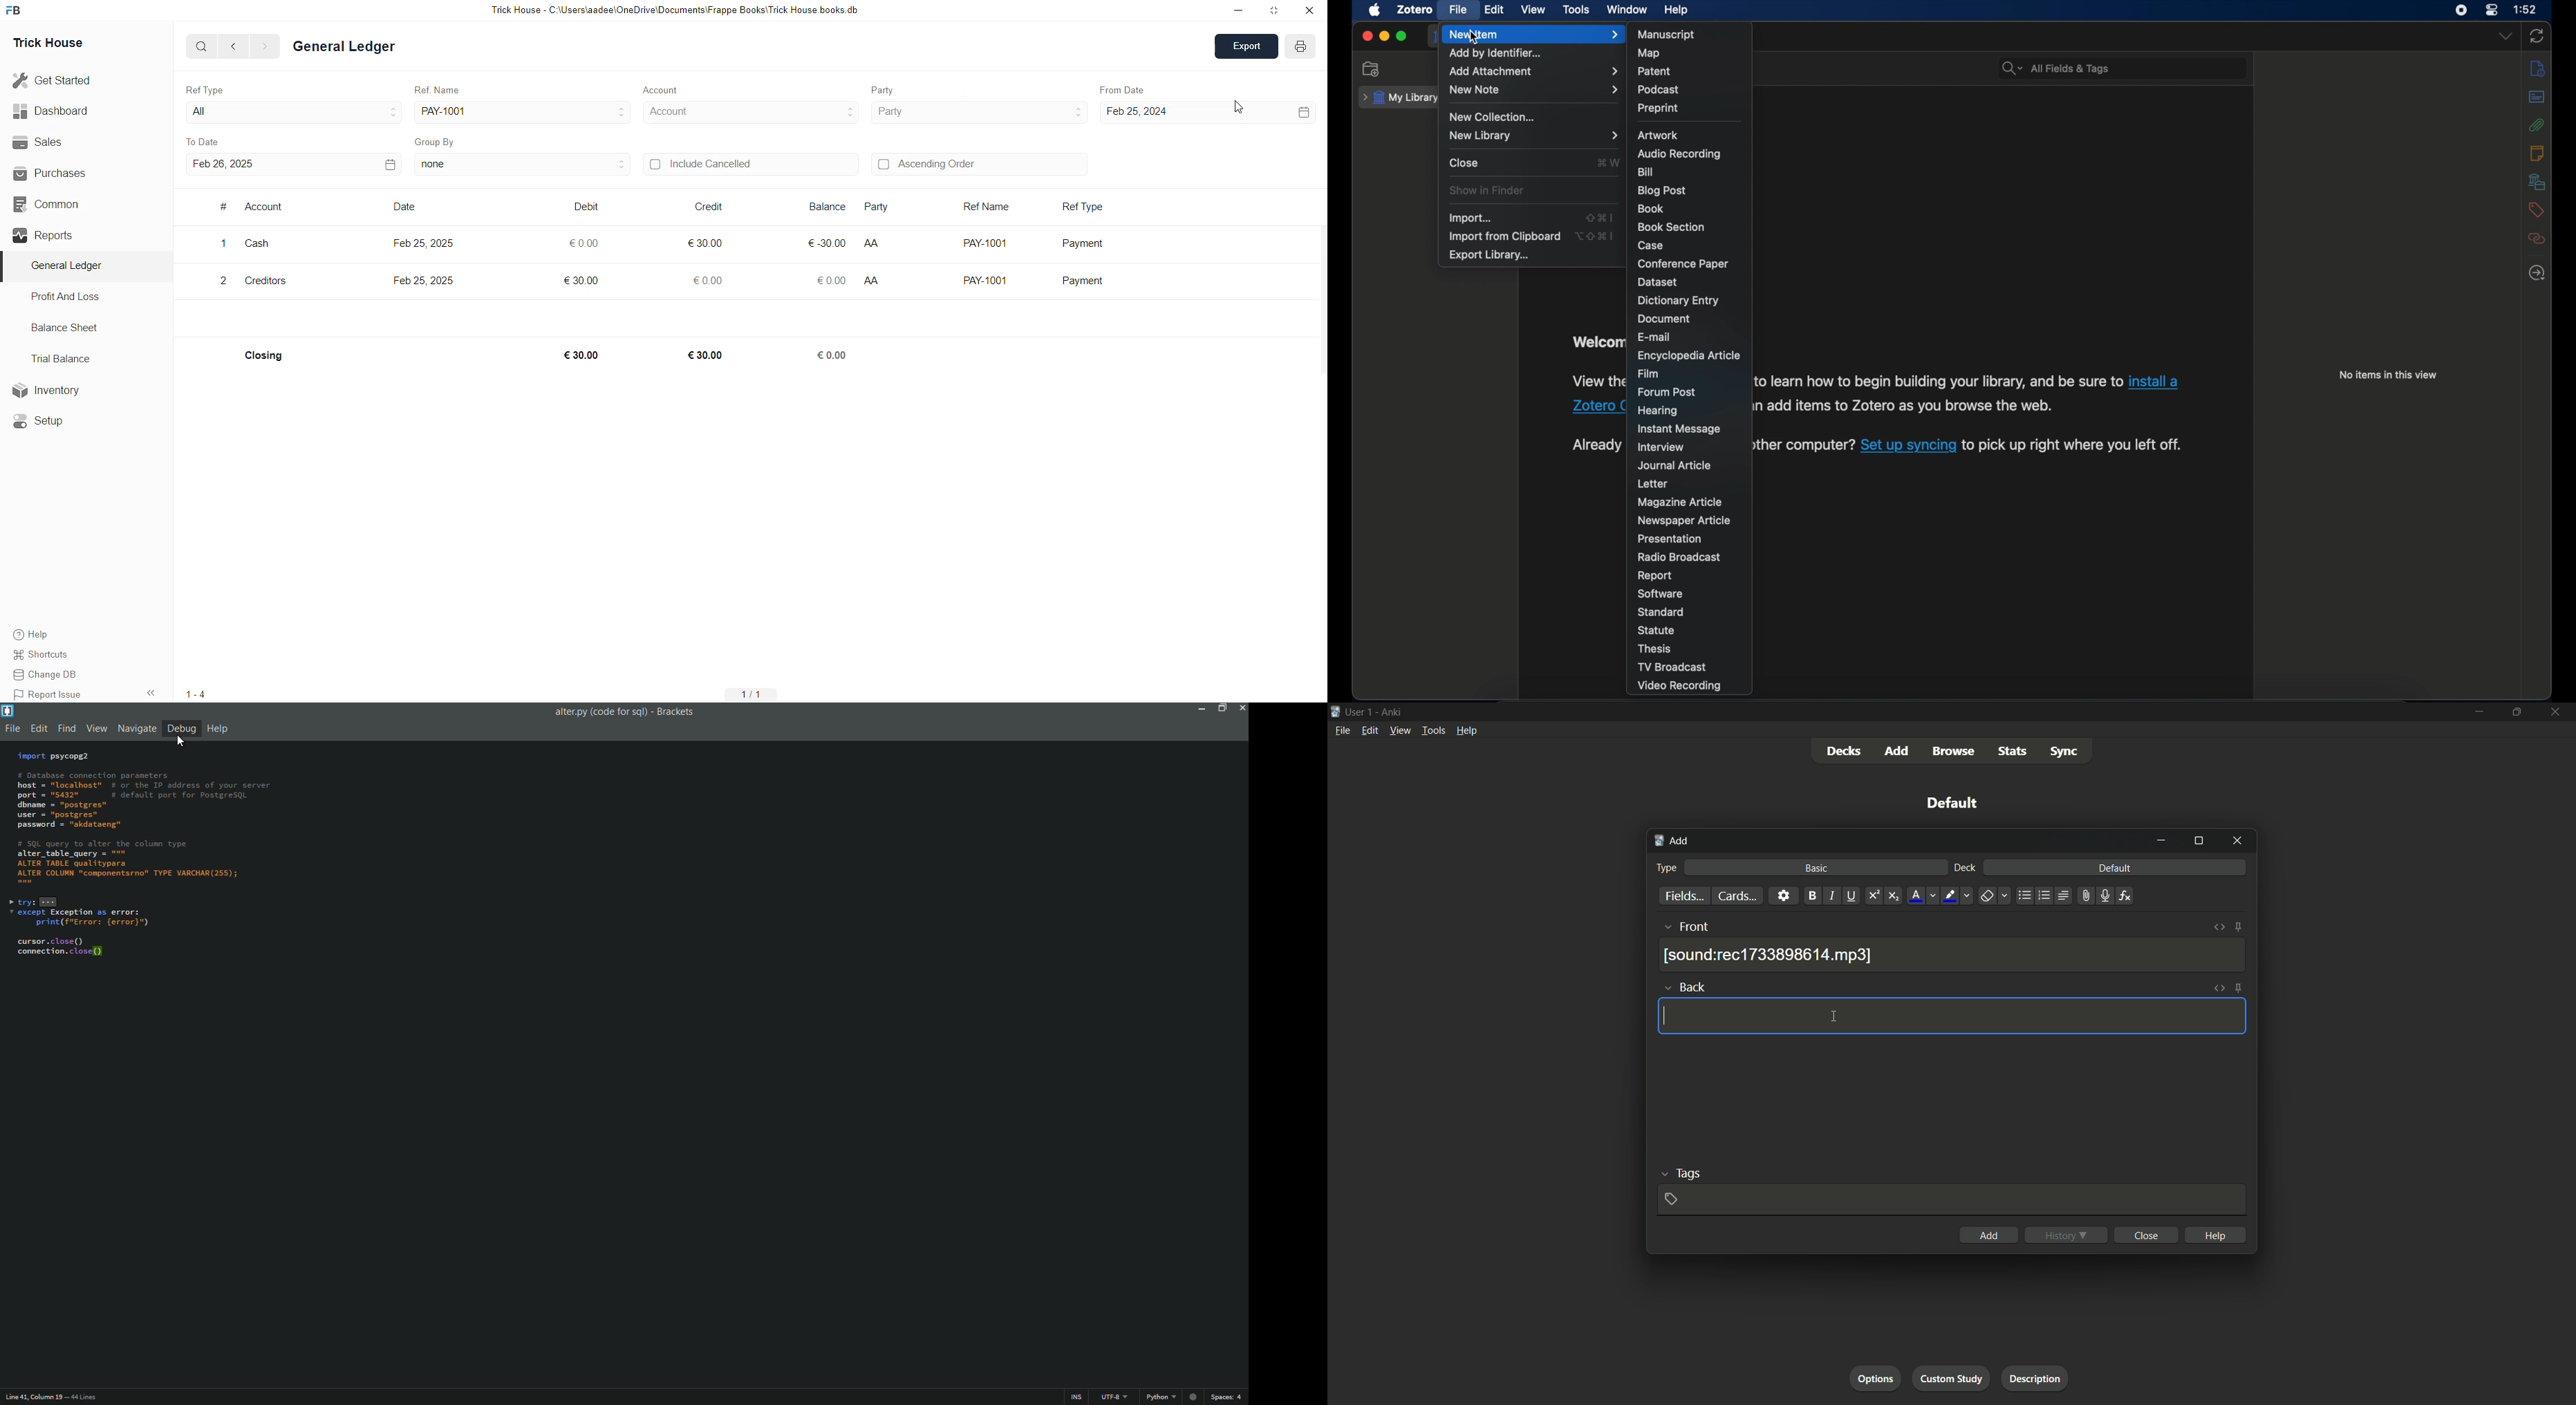 This screenshot has width=2576, height=1428. Describe the element at coordinates (230, 46) in the screenshot. I see `<` at that location.